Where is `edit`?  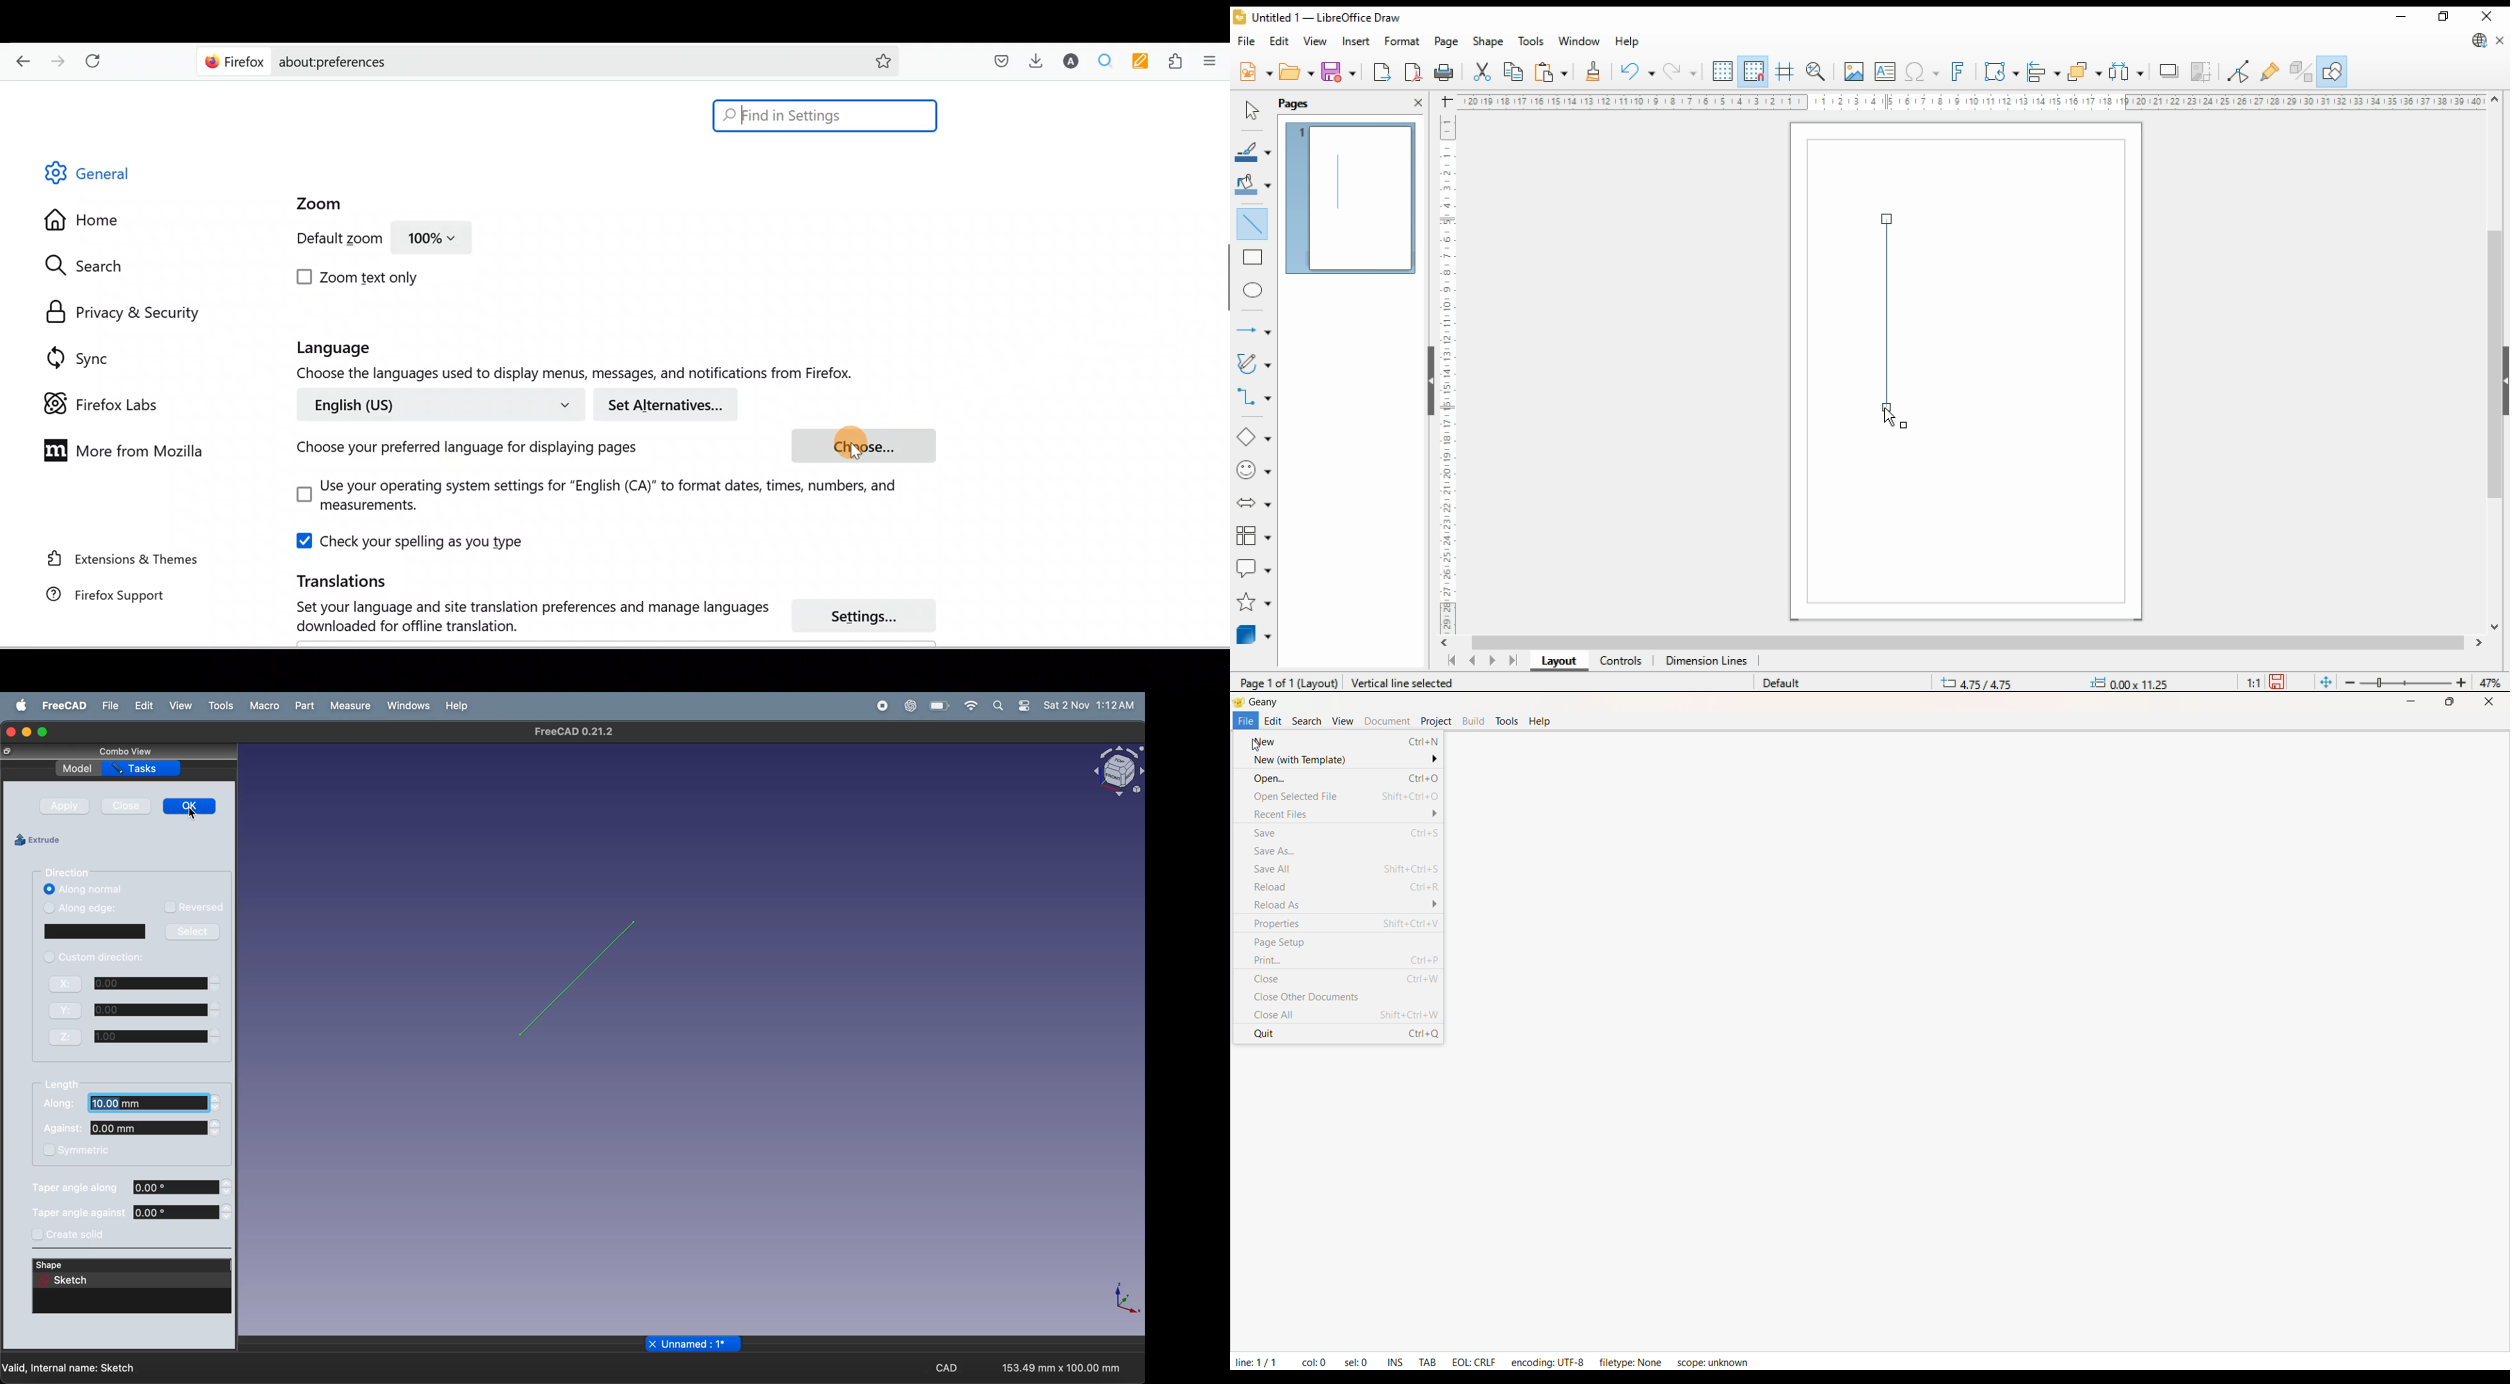
edit is located at coordinates (1282, 43).